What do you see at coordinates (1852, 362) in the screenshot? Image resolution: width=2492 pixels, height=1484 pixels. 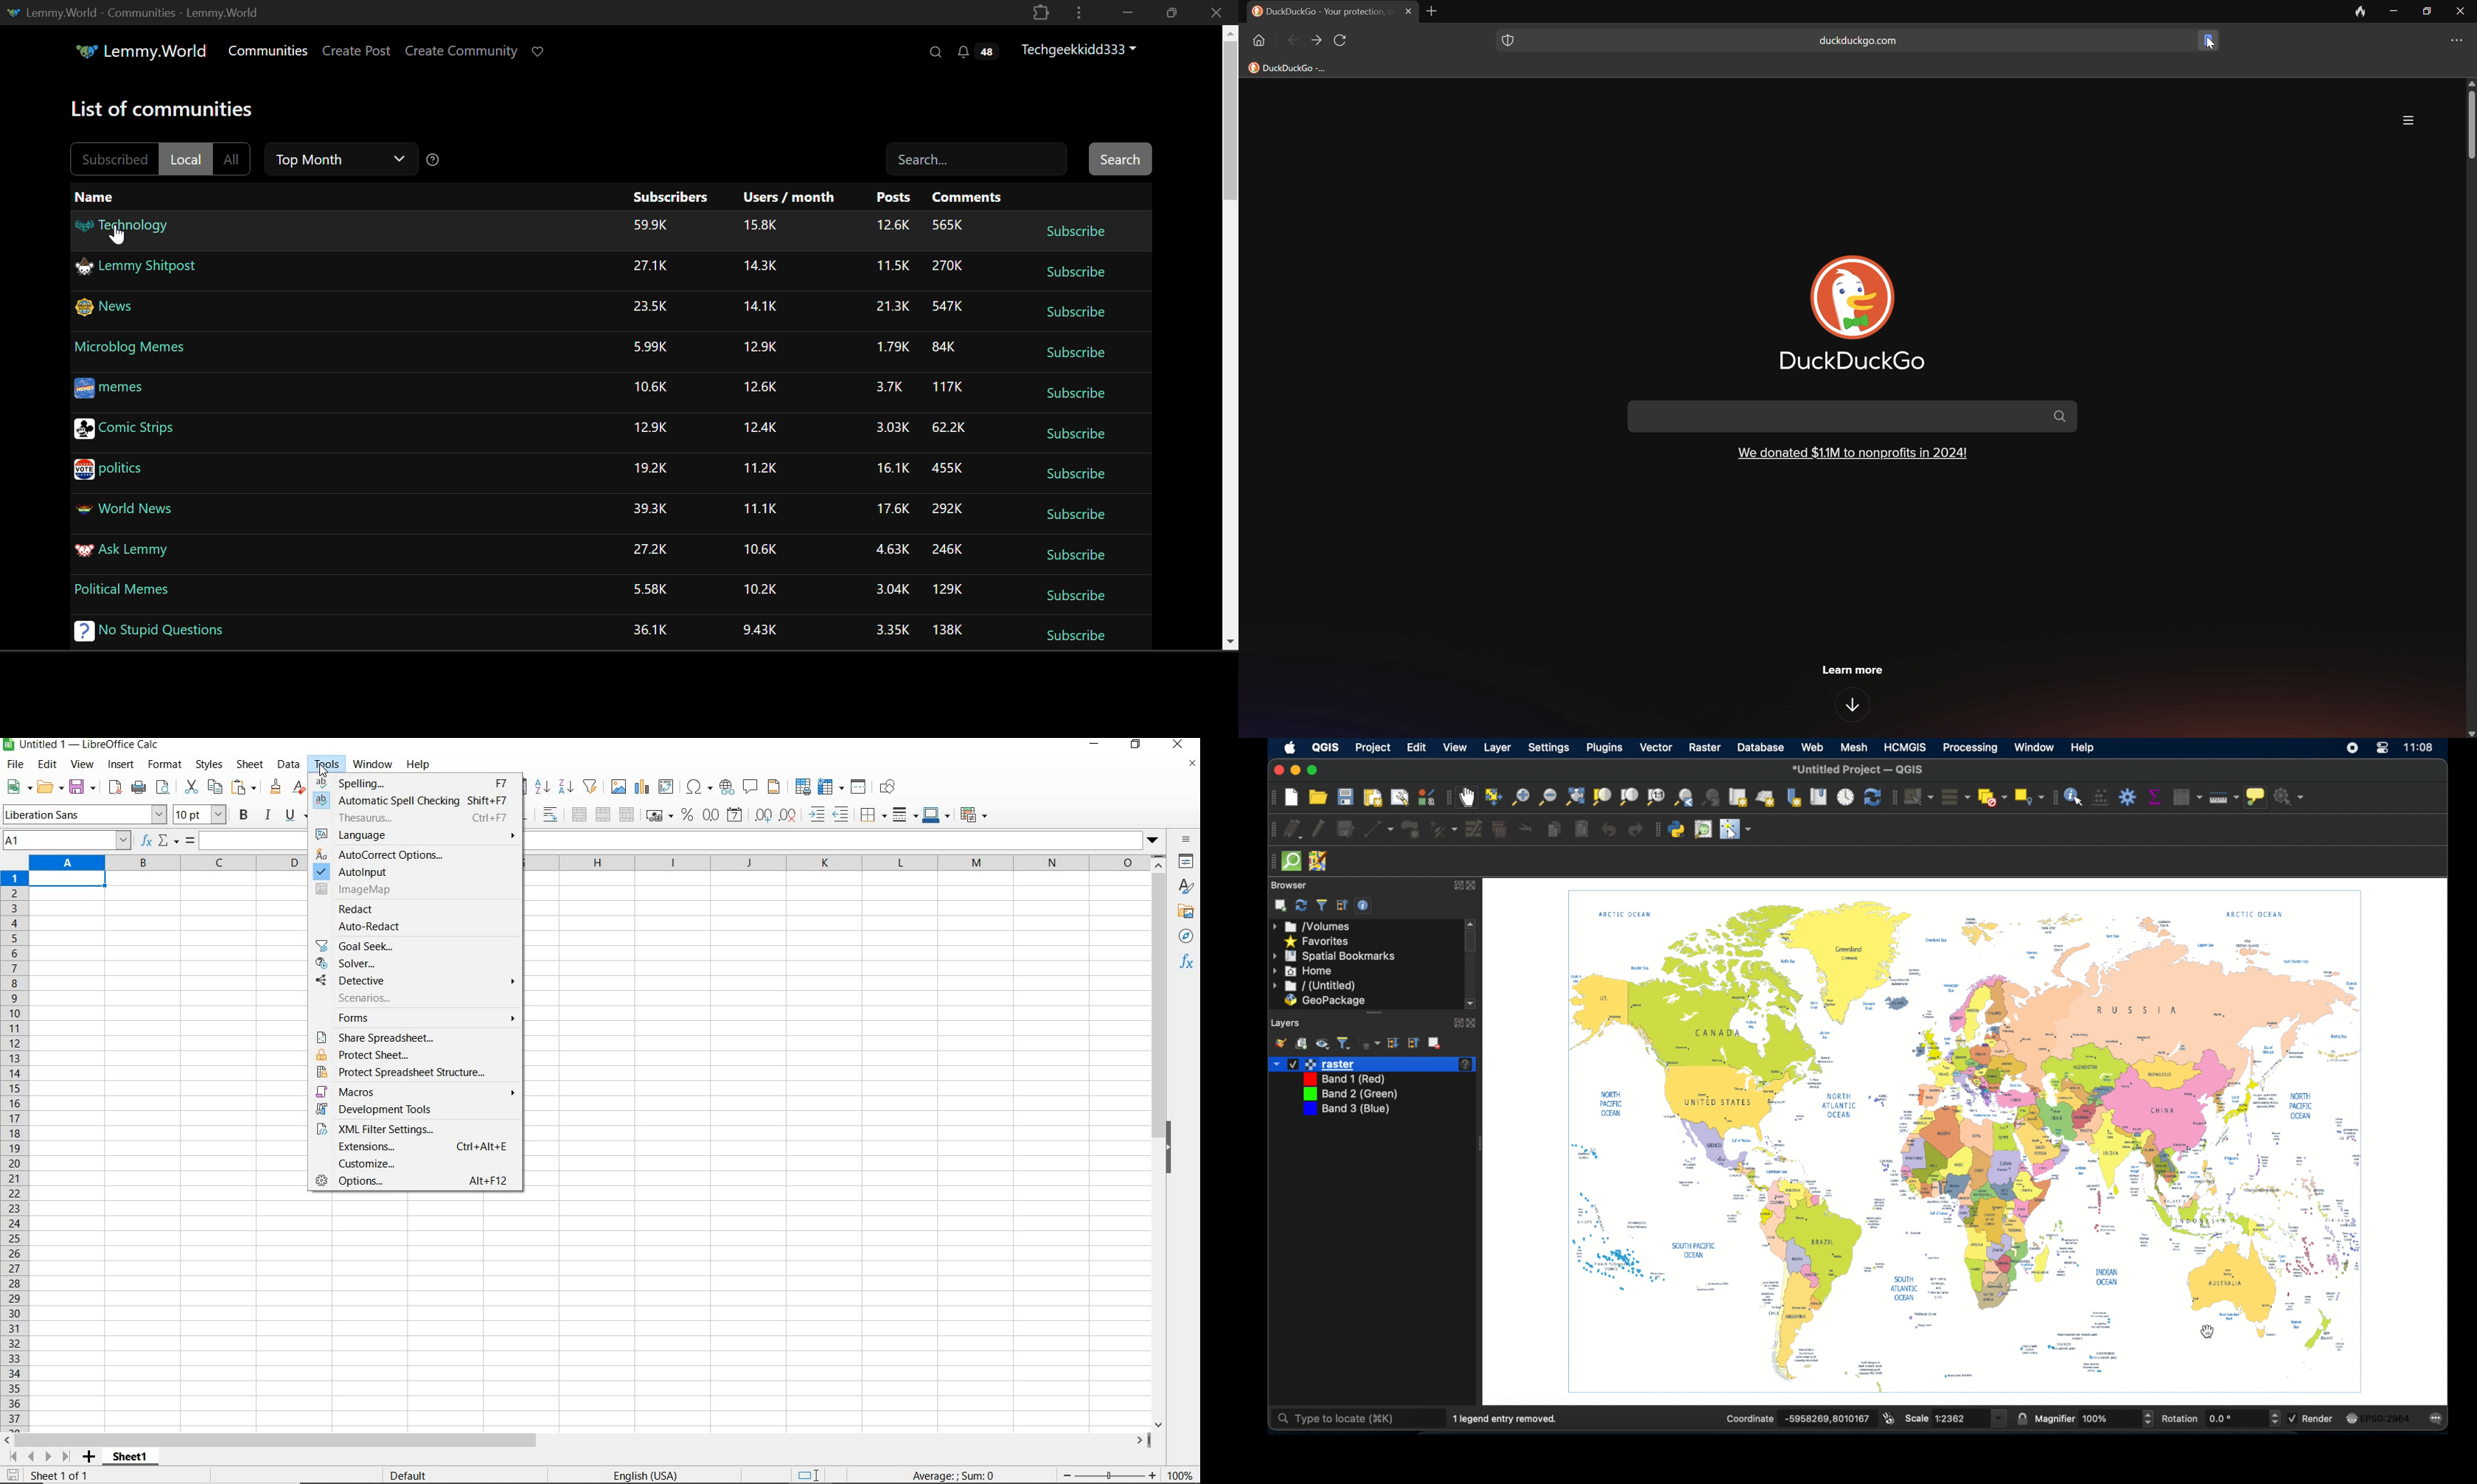 I see `DuckDuckGo` at bounding box center [1852, 362].